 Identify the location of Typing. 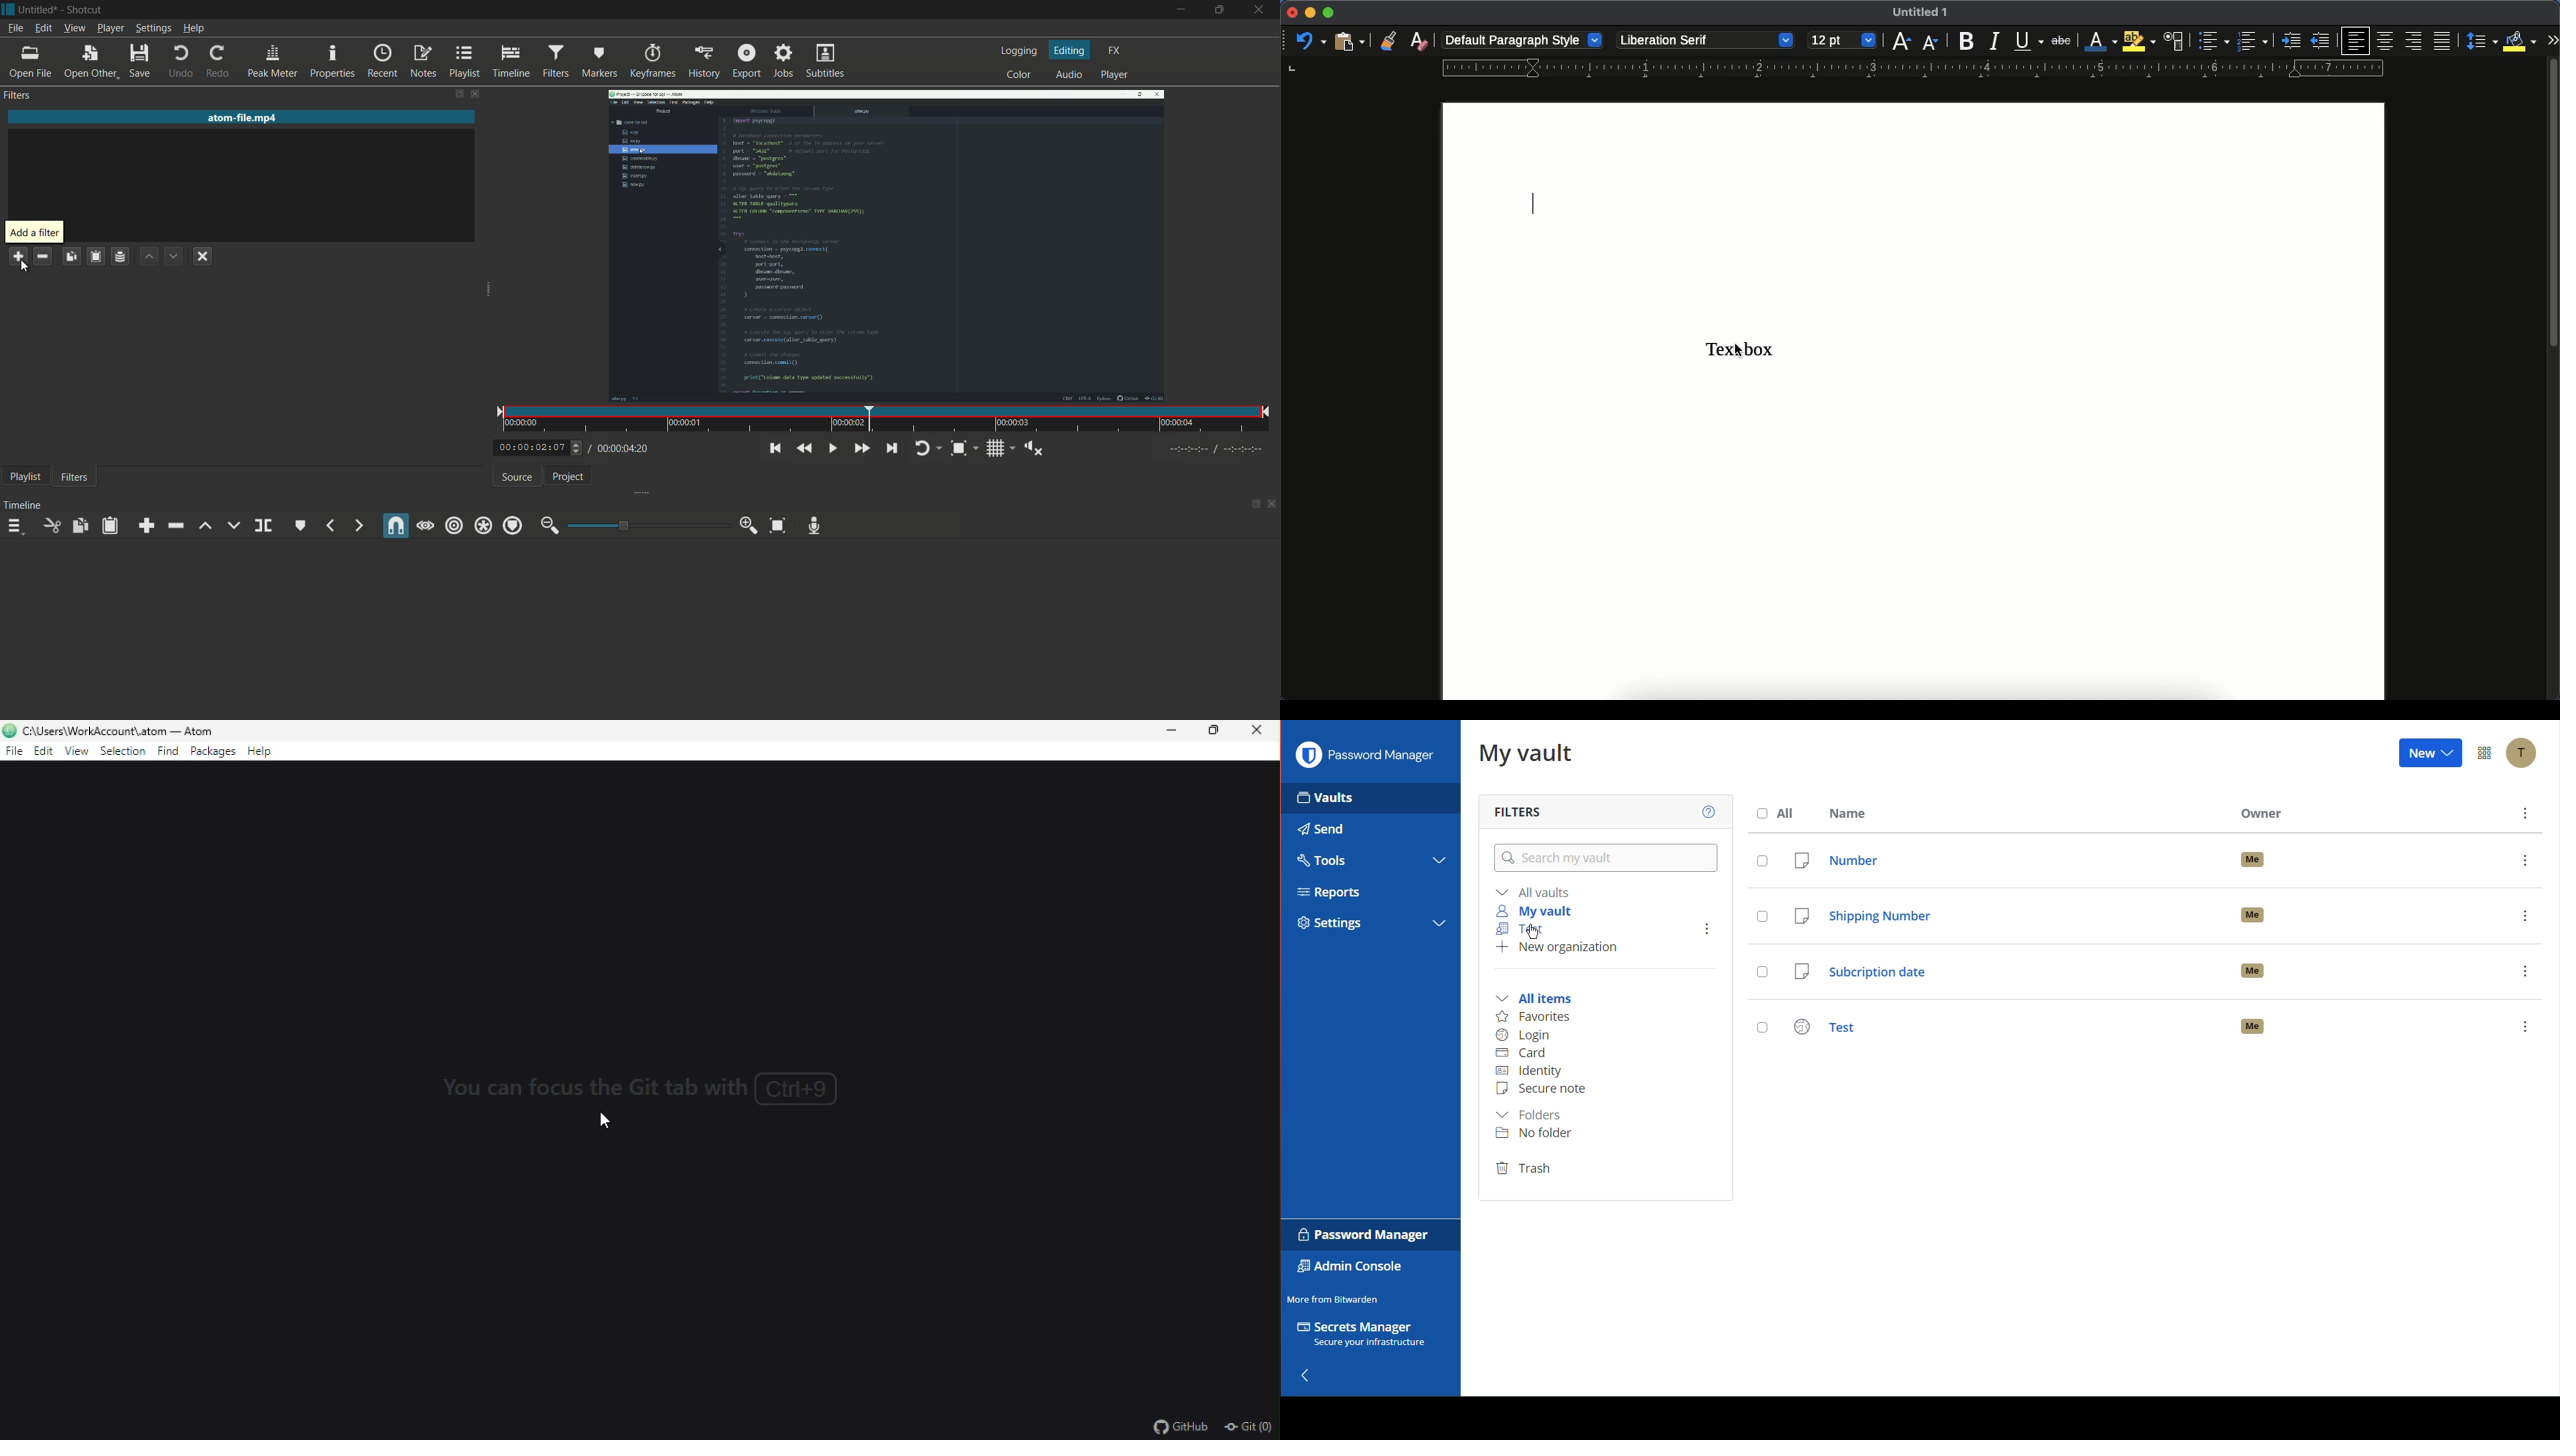
(1535, 204).